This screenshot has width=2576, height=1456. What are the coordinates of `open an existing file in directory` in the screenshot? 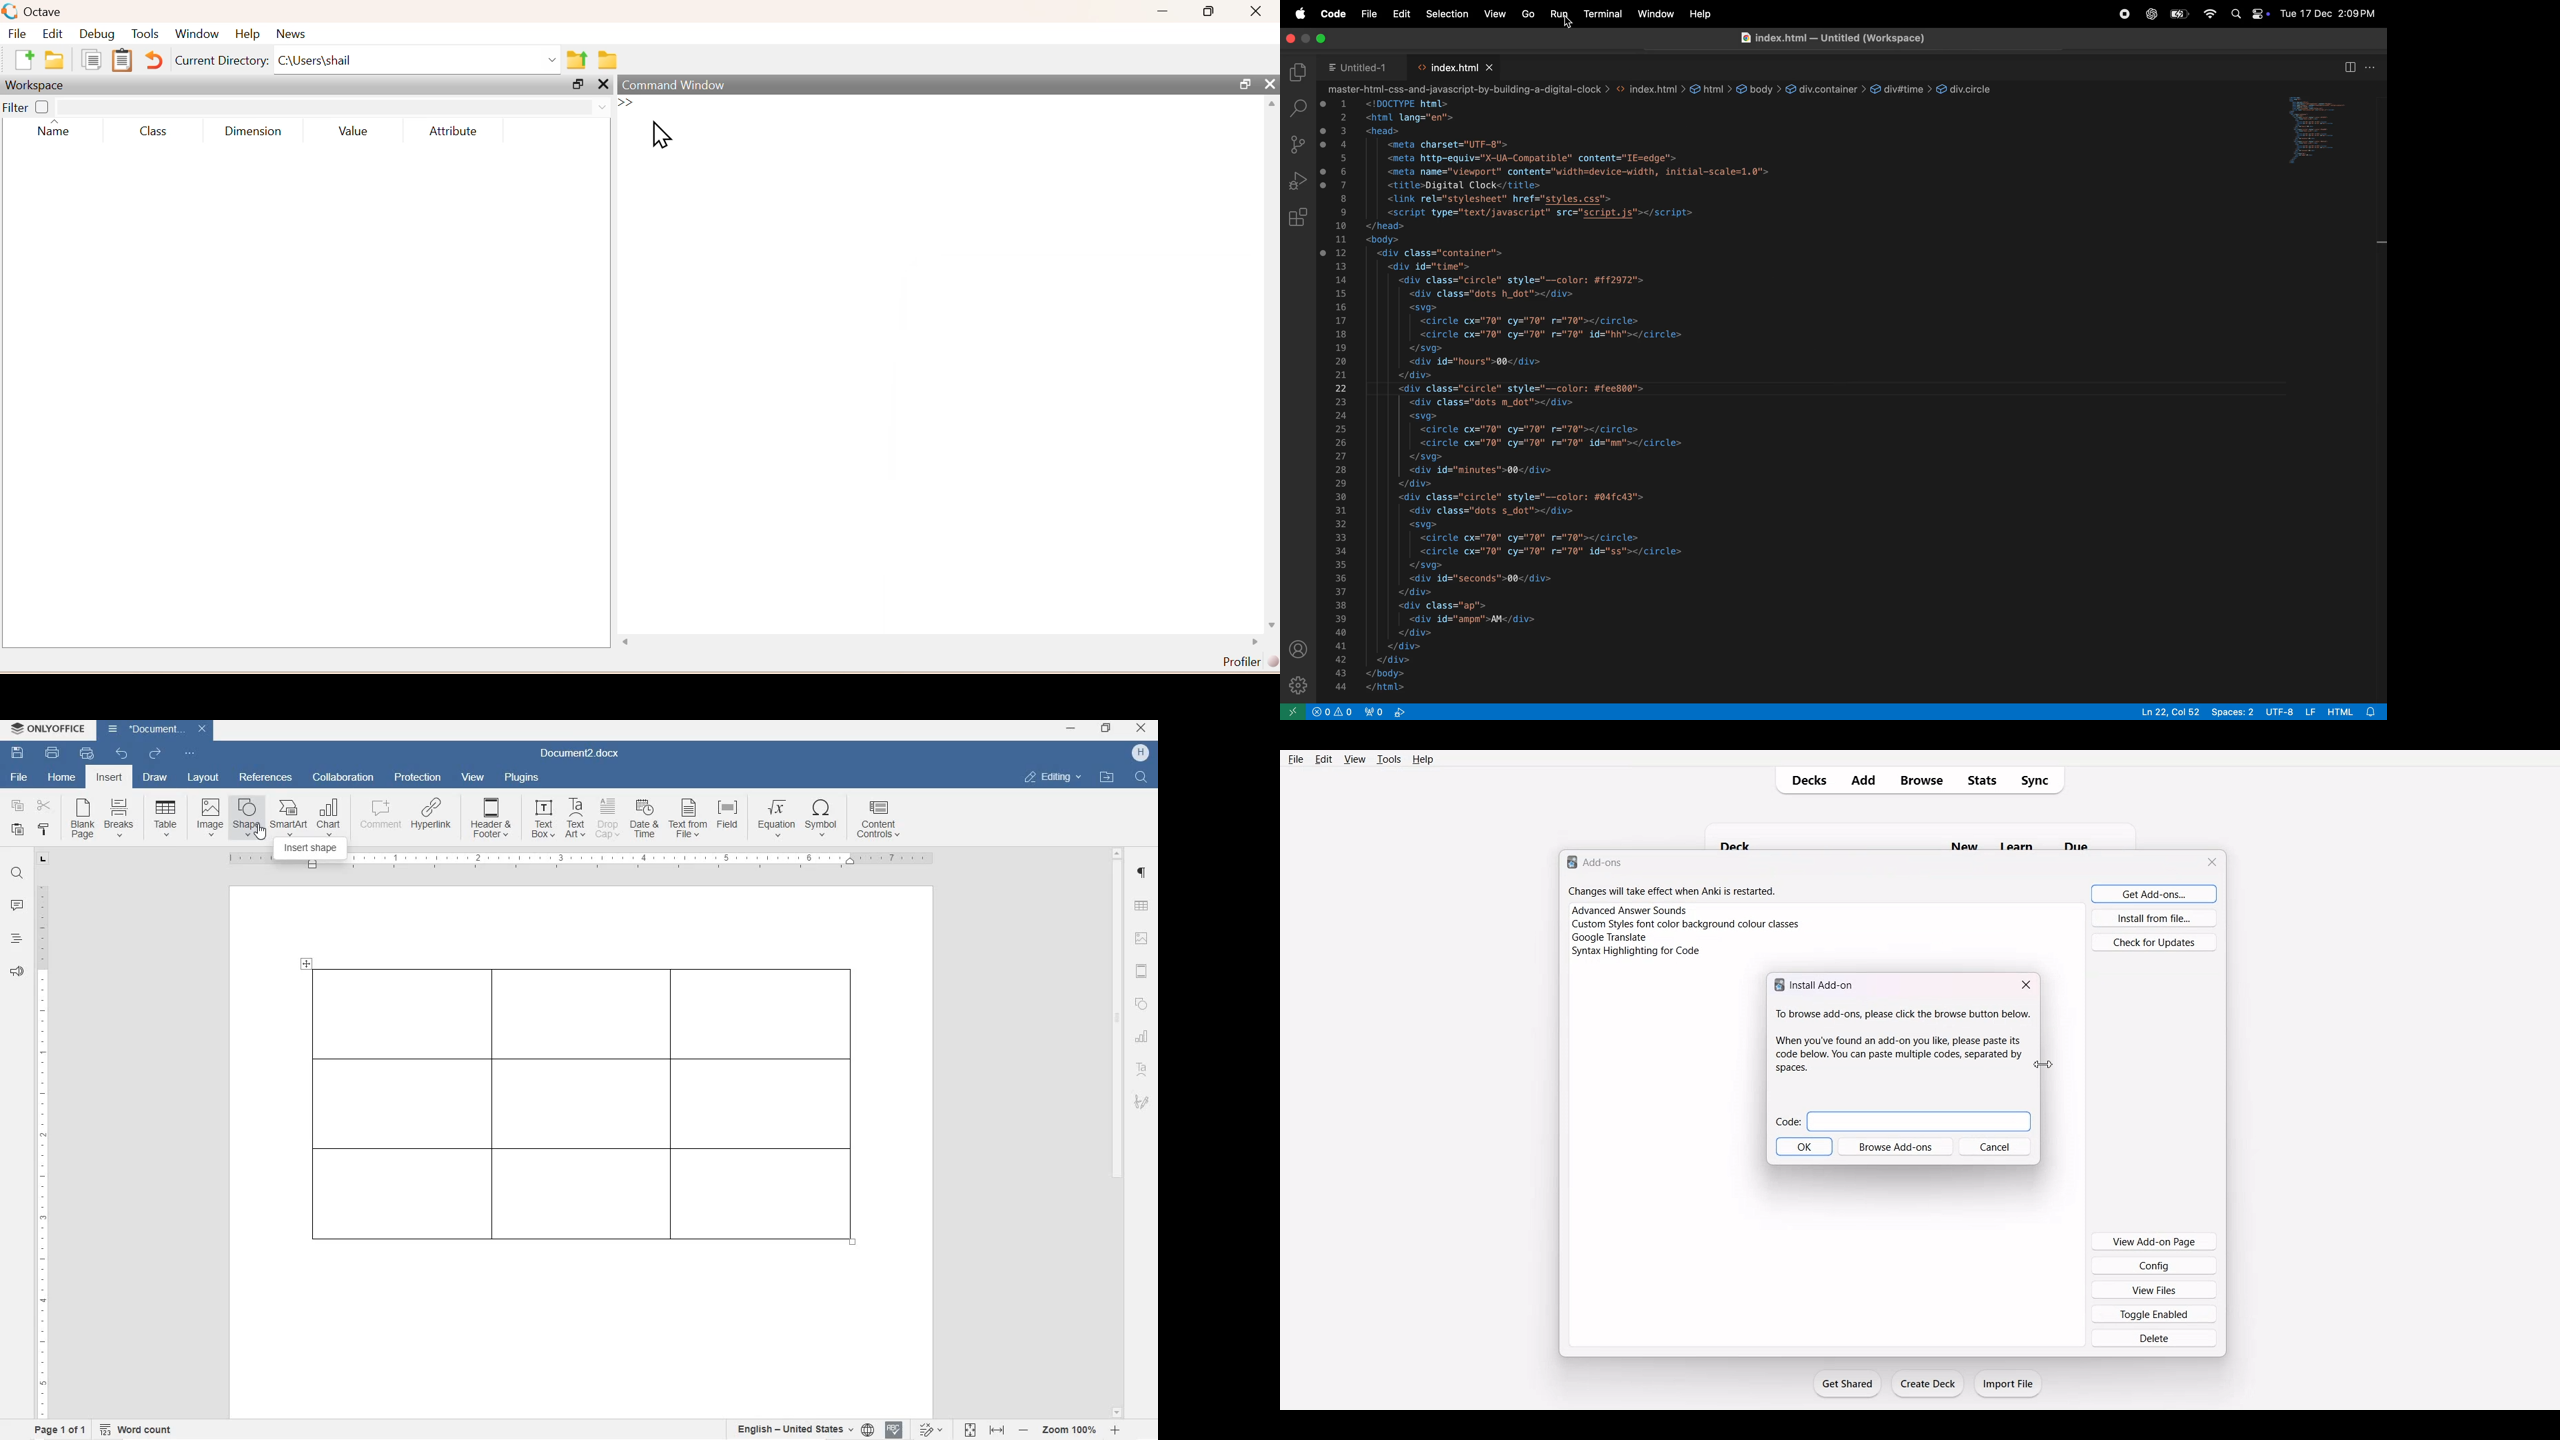 It's located at (58, 60).